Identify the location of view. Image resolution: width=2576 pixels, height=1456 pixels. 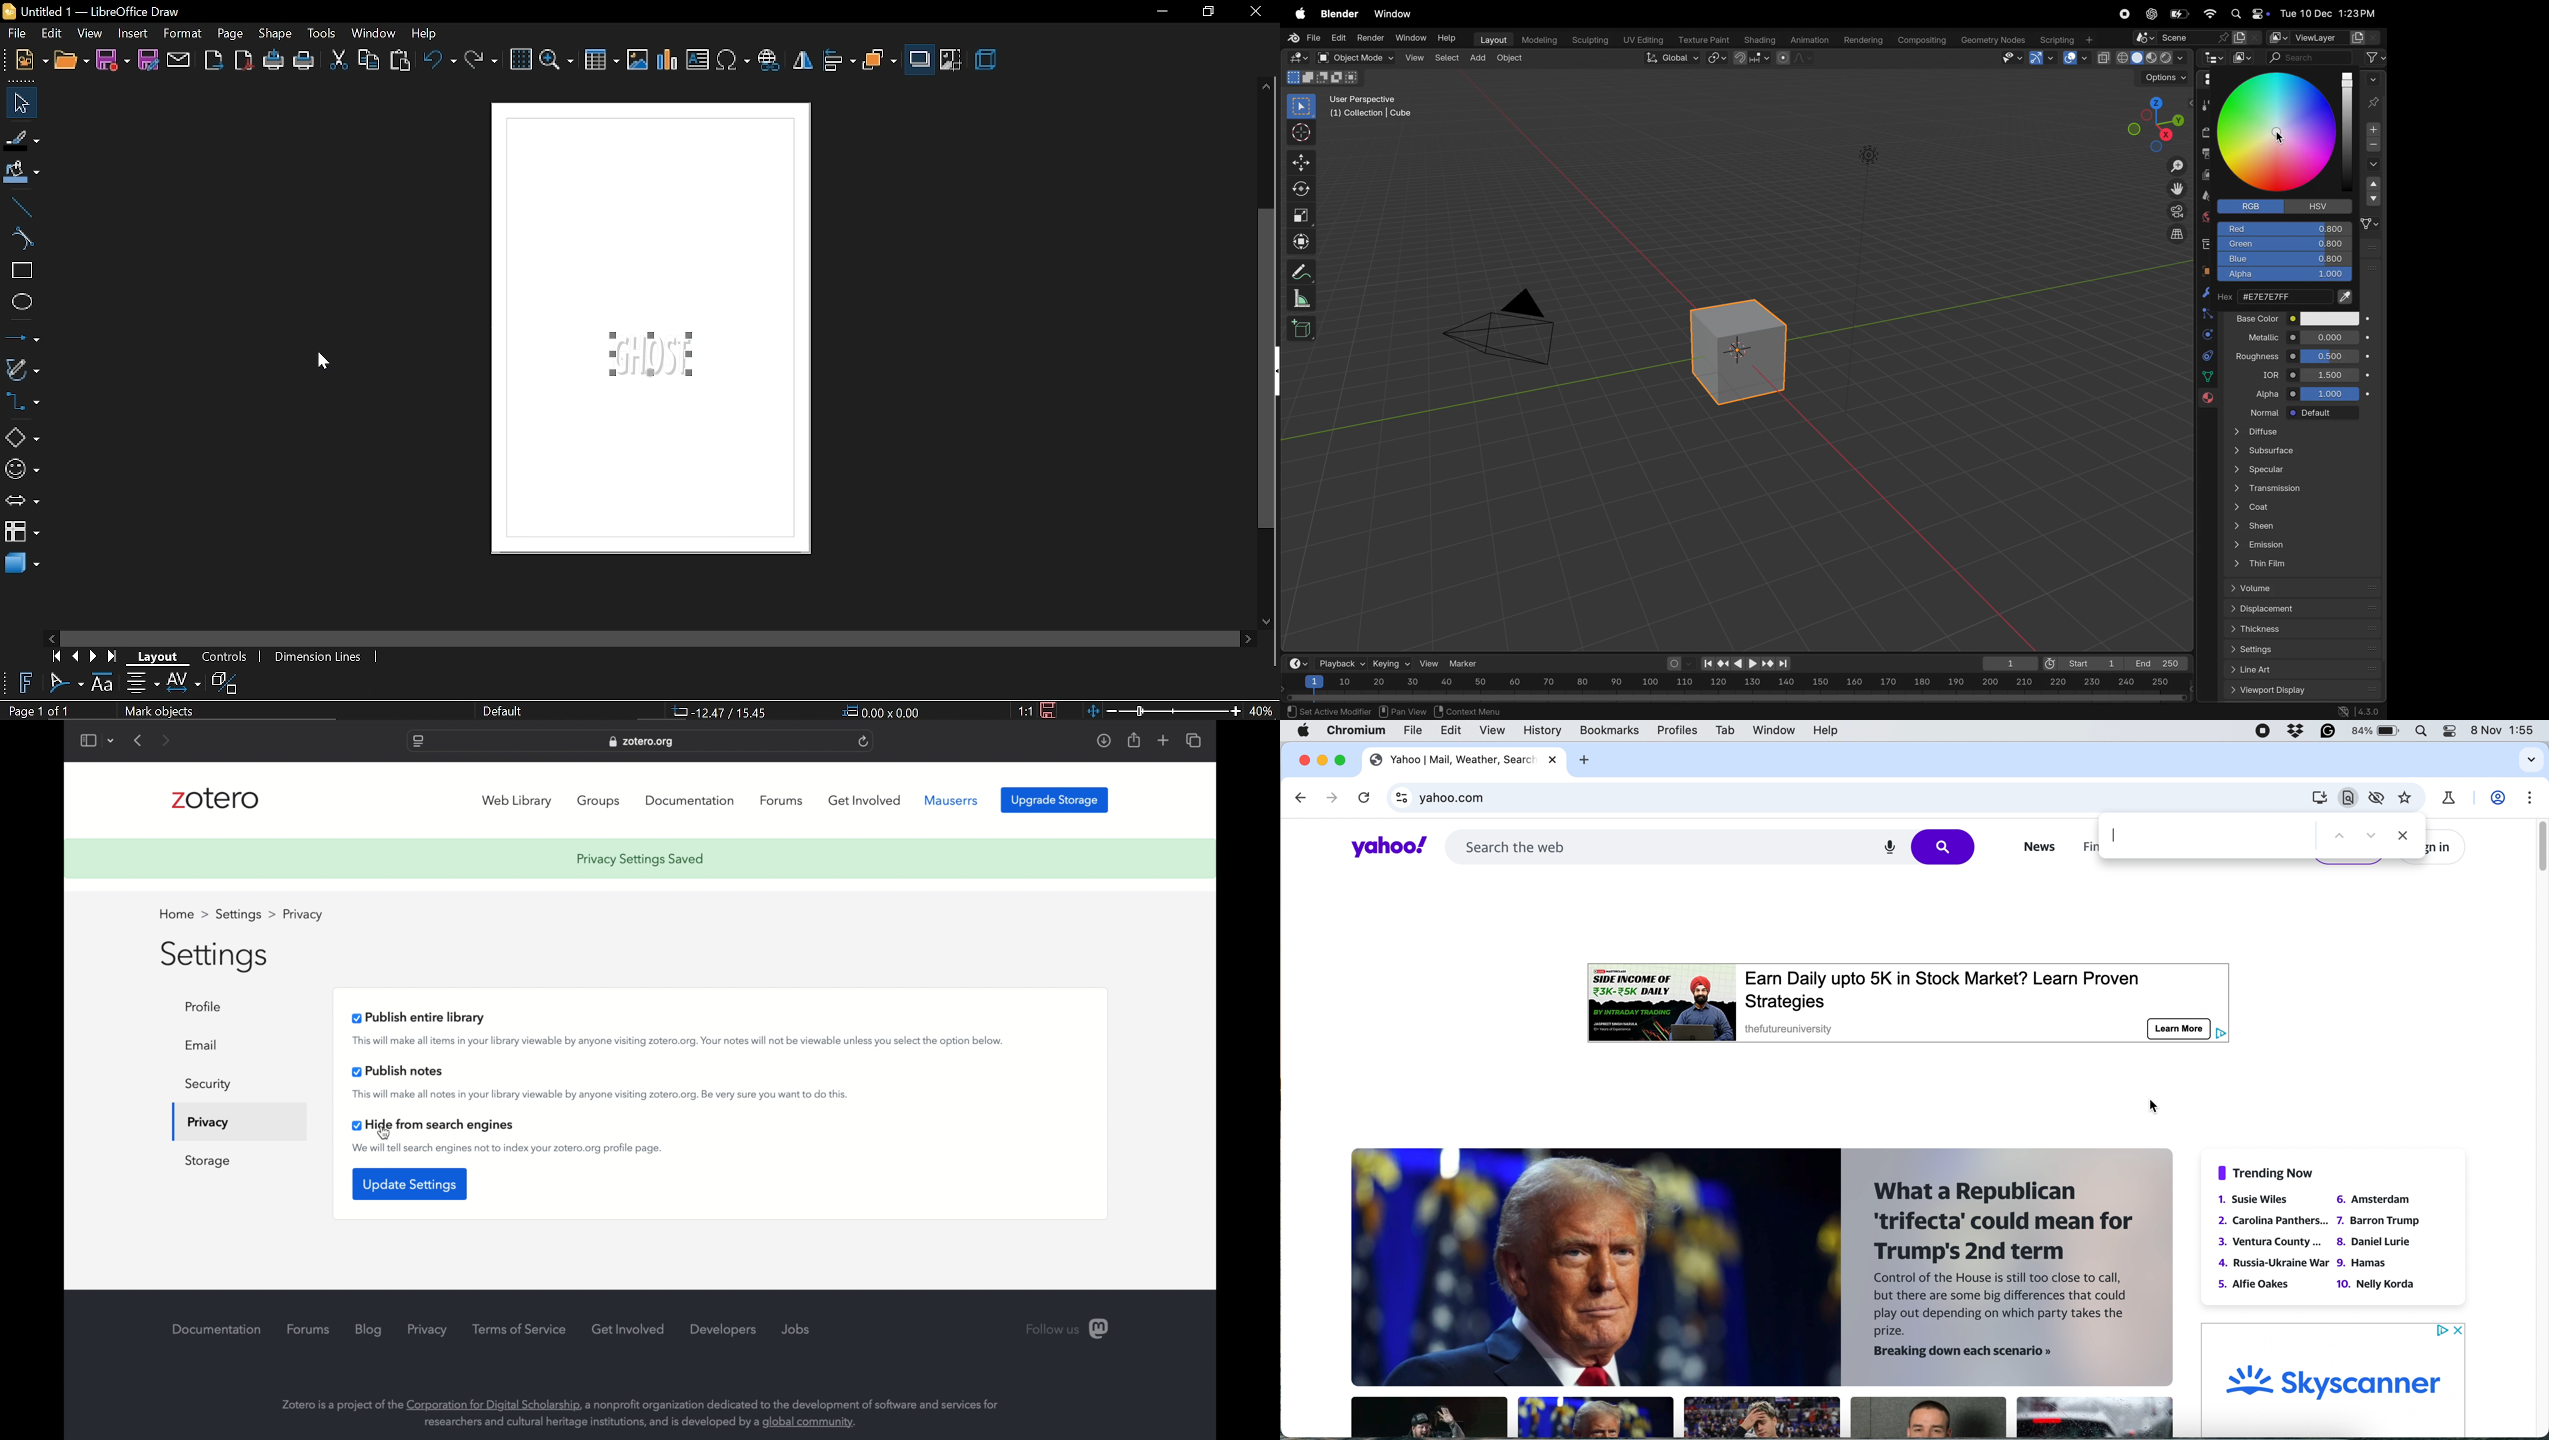
(1492, 730).